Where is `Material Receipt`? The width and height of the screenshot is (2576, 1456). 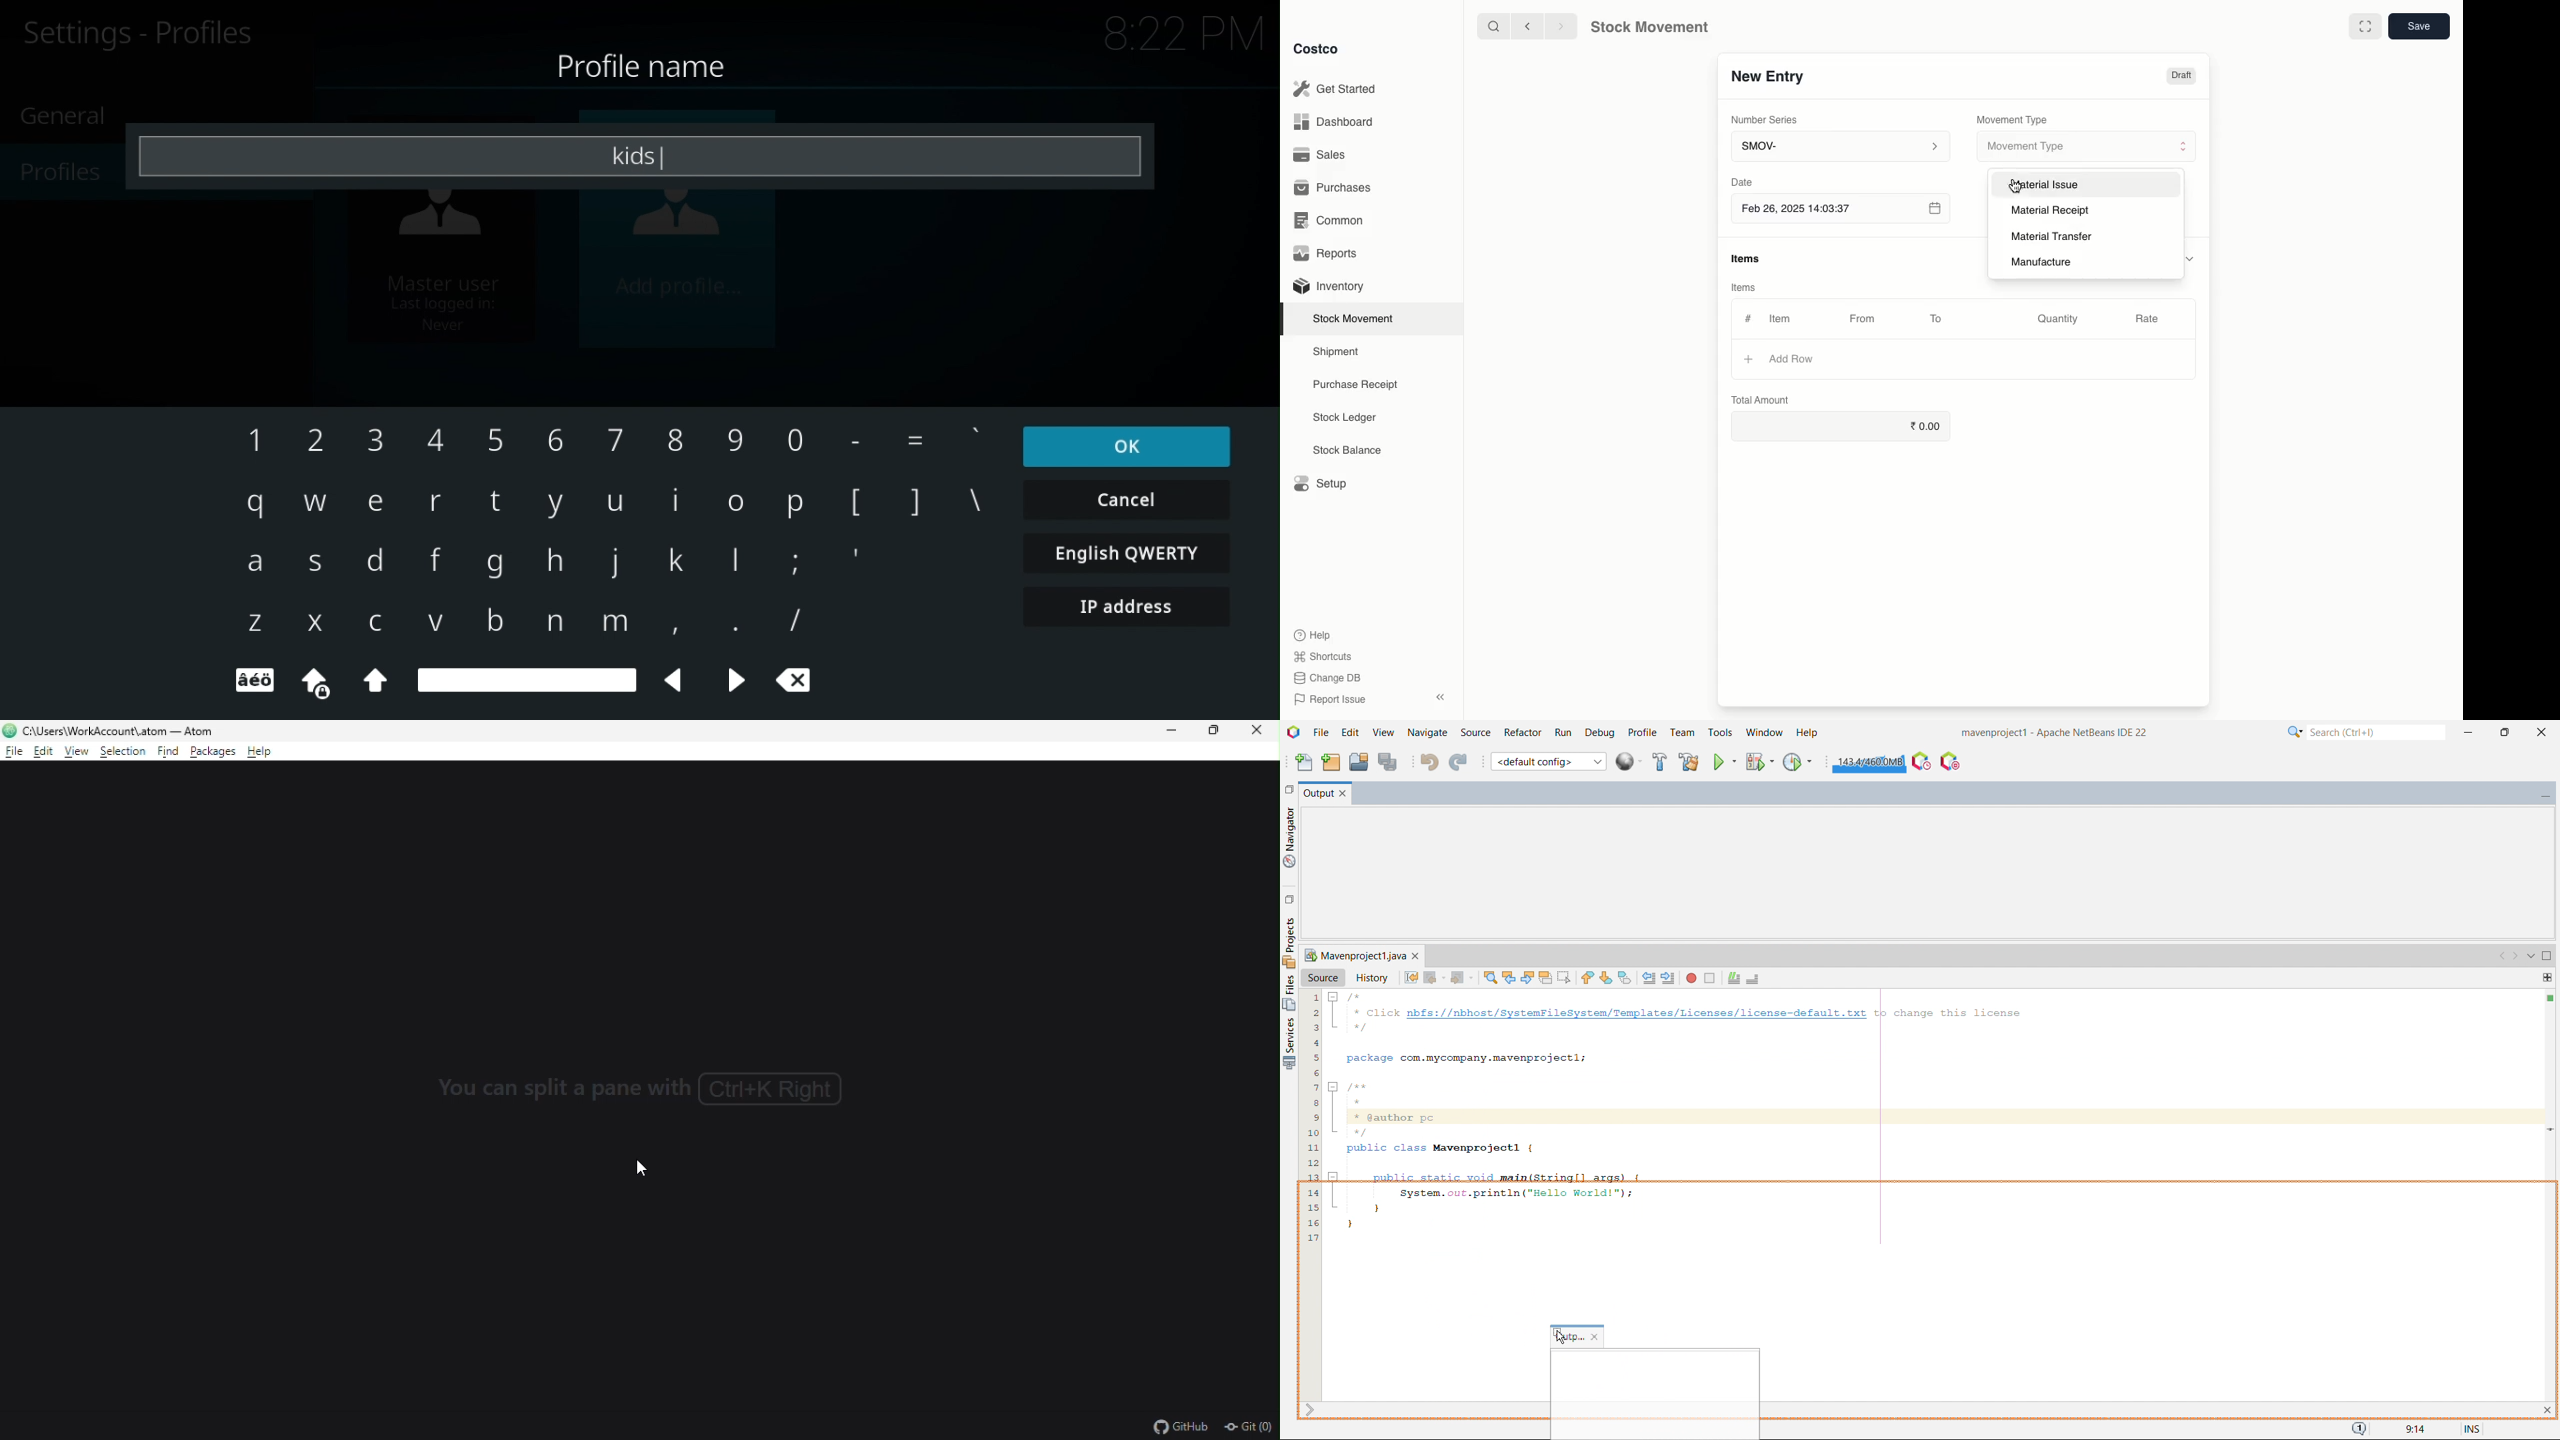 Material Receipt is located at coordinates (2048, 210).